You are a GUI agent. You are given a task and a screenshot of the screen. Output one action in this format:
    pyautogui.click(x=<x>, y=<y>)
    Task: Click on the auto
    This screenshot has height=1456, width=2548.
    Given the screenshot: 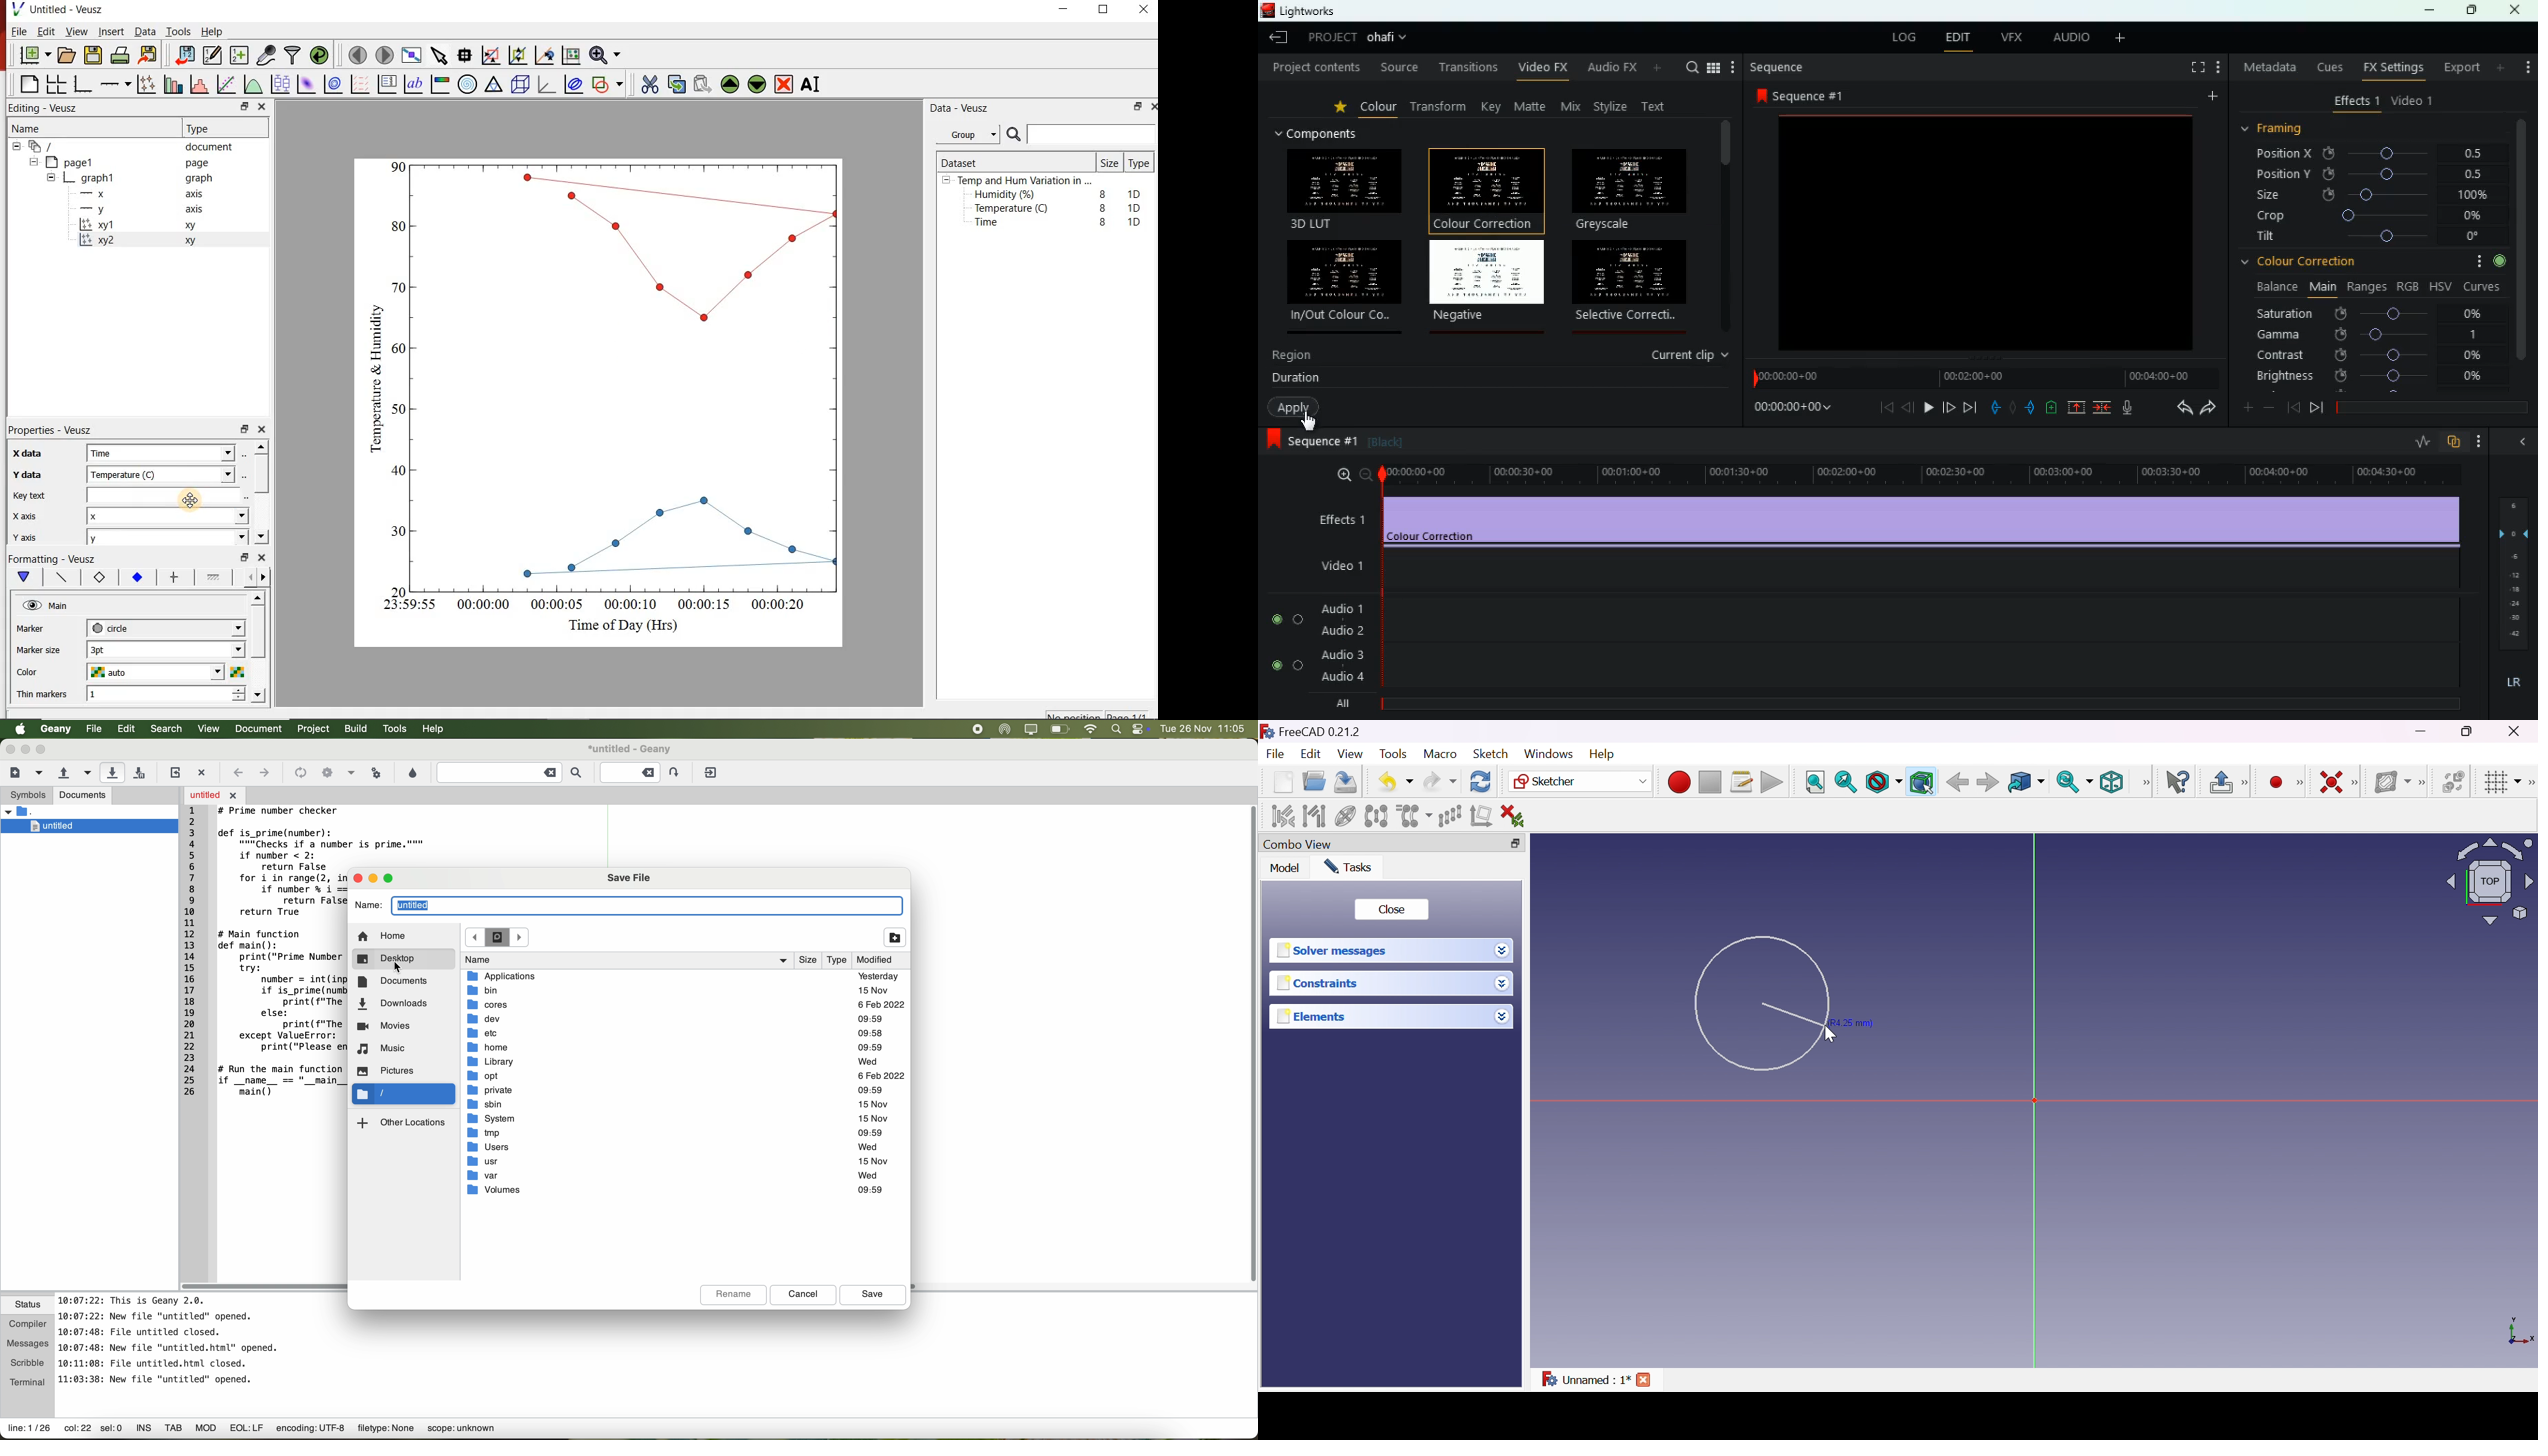 What is the action you would take?
    pyautogui.click(x=111, y=672)
    